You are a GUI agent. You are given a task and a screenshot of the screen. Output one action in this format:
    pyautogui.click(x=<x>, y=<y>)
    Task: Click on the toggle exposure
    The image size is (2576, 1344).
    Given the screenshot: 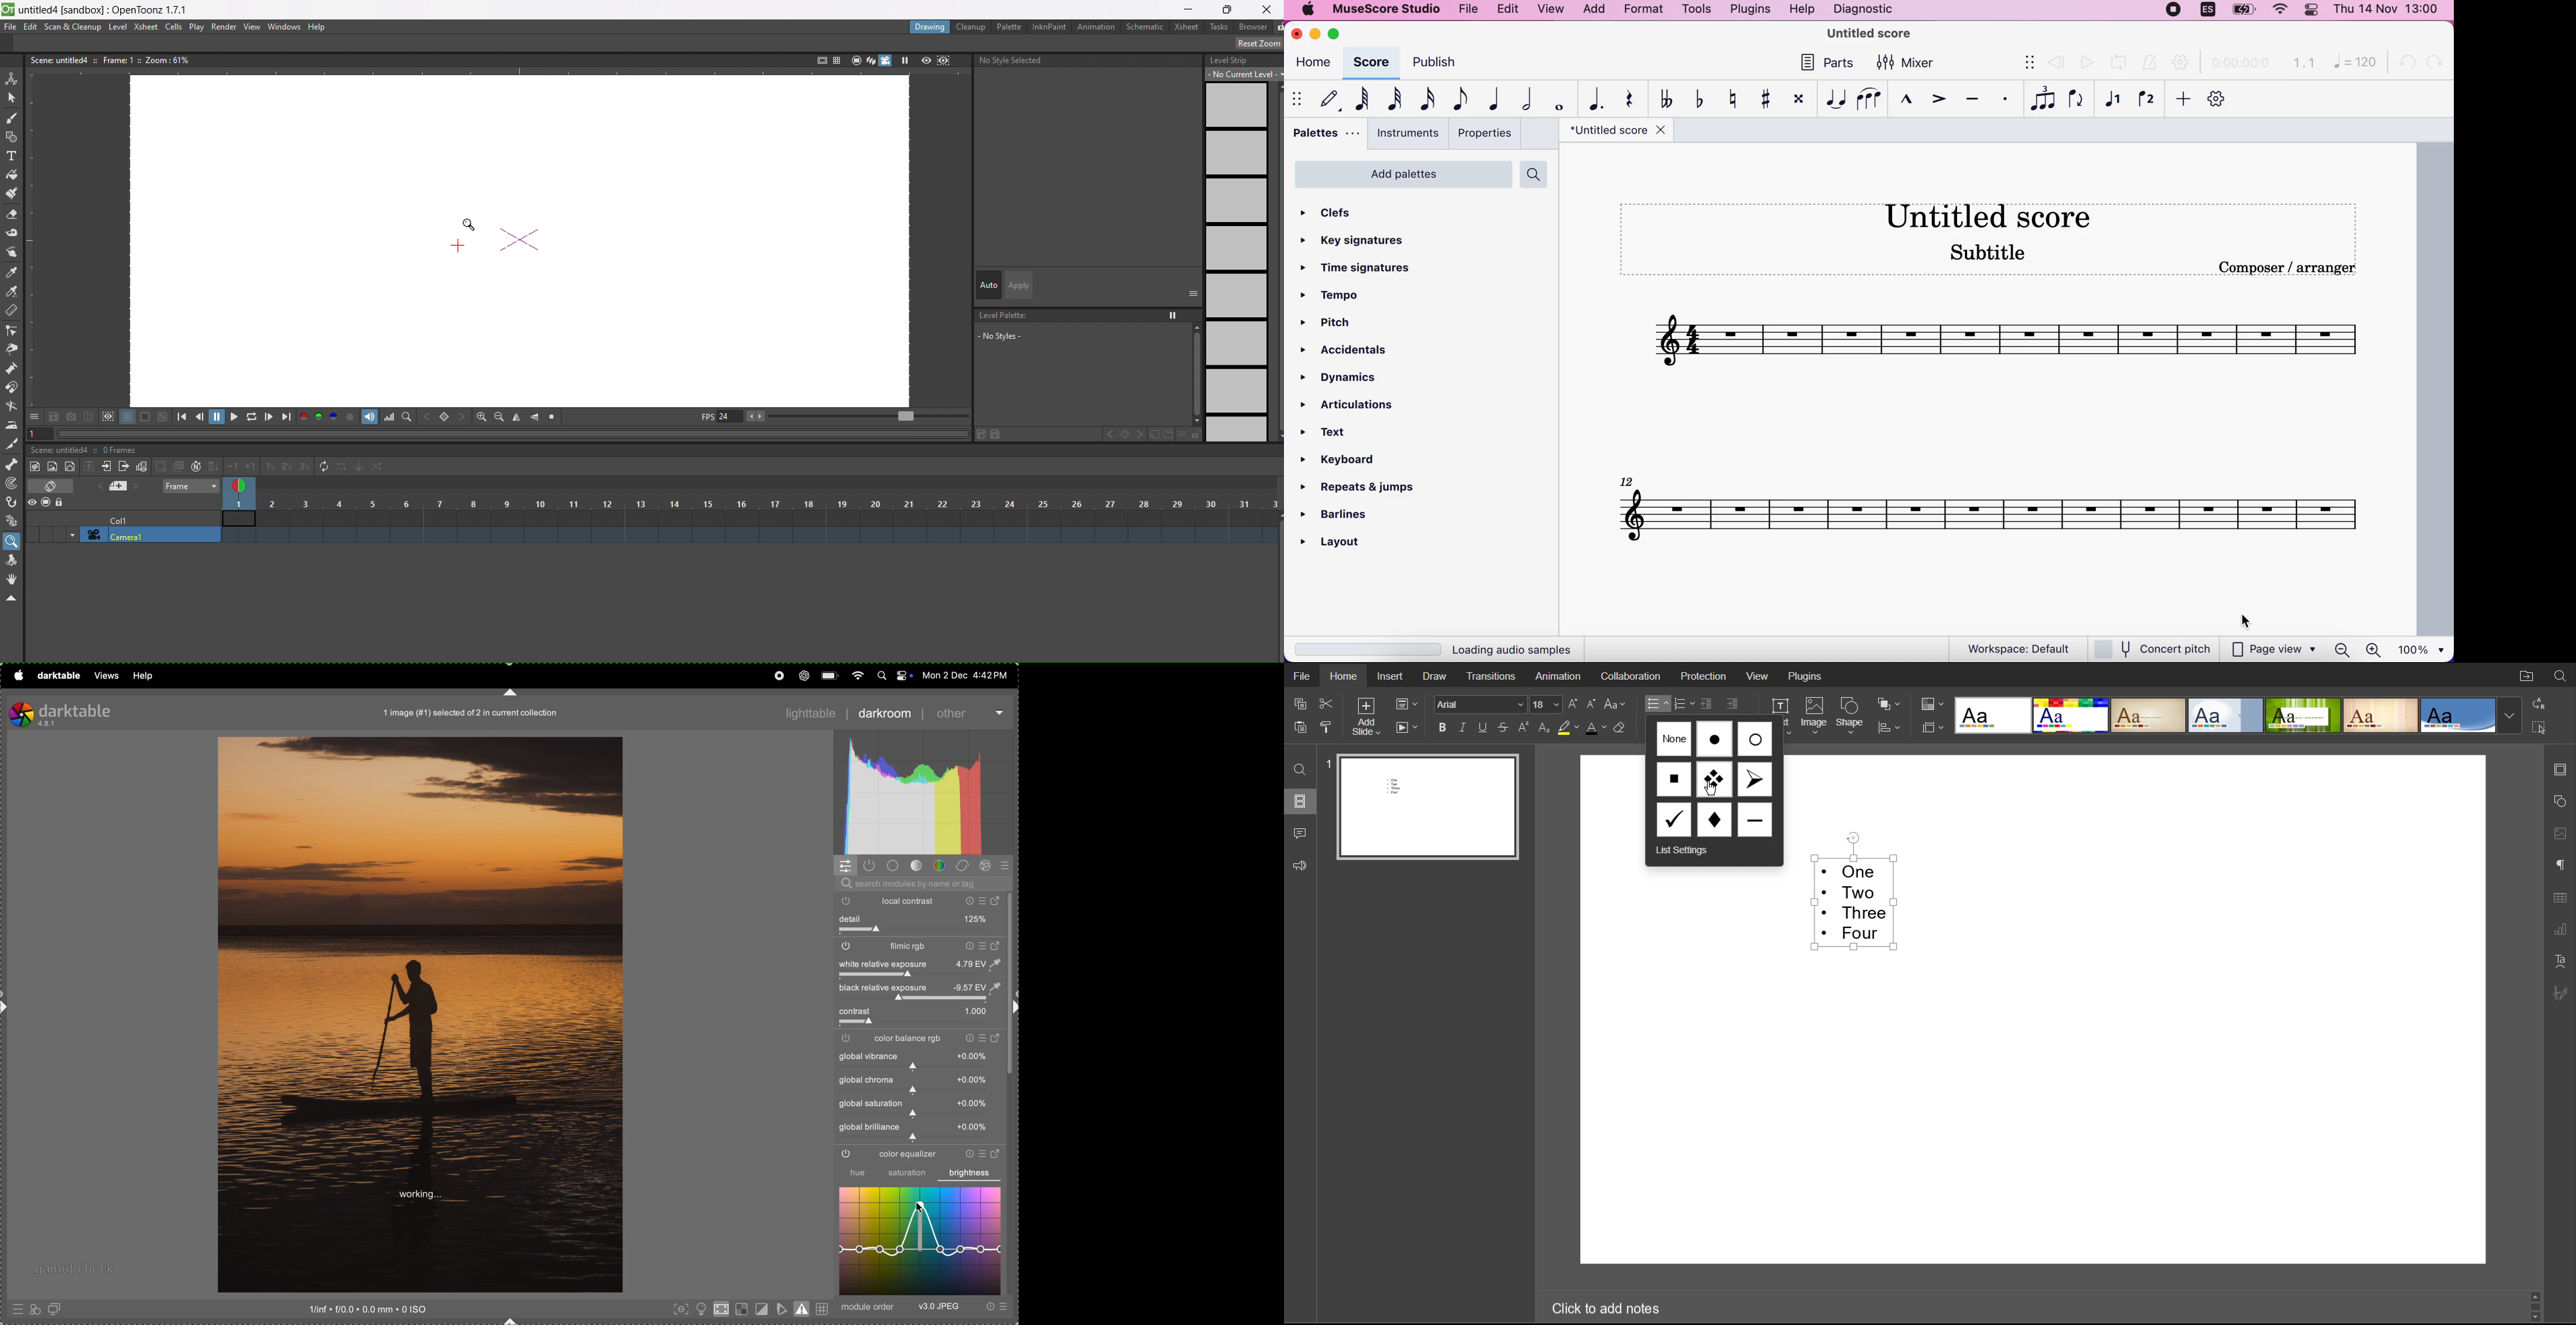 What is the action you would take?
    pyautogui.click(x=853, y=976)
    